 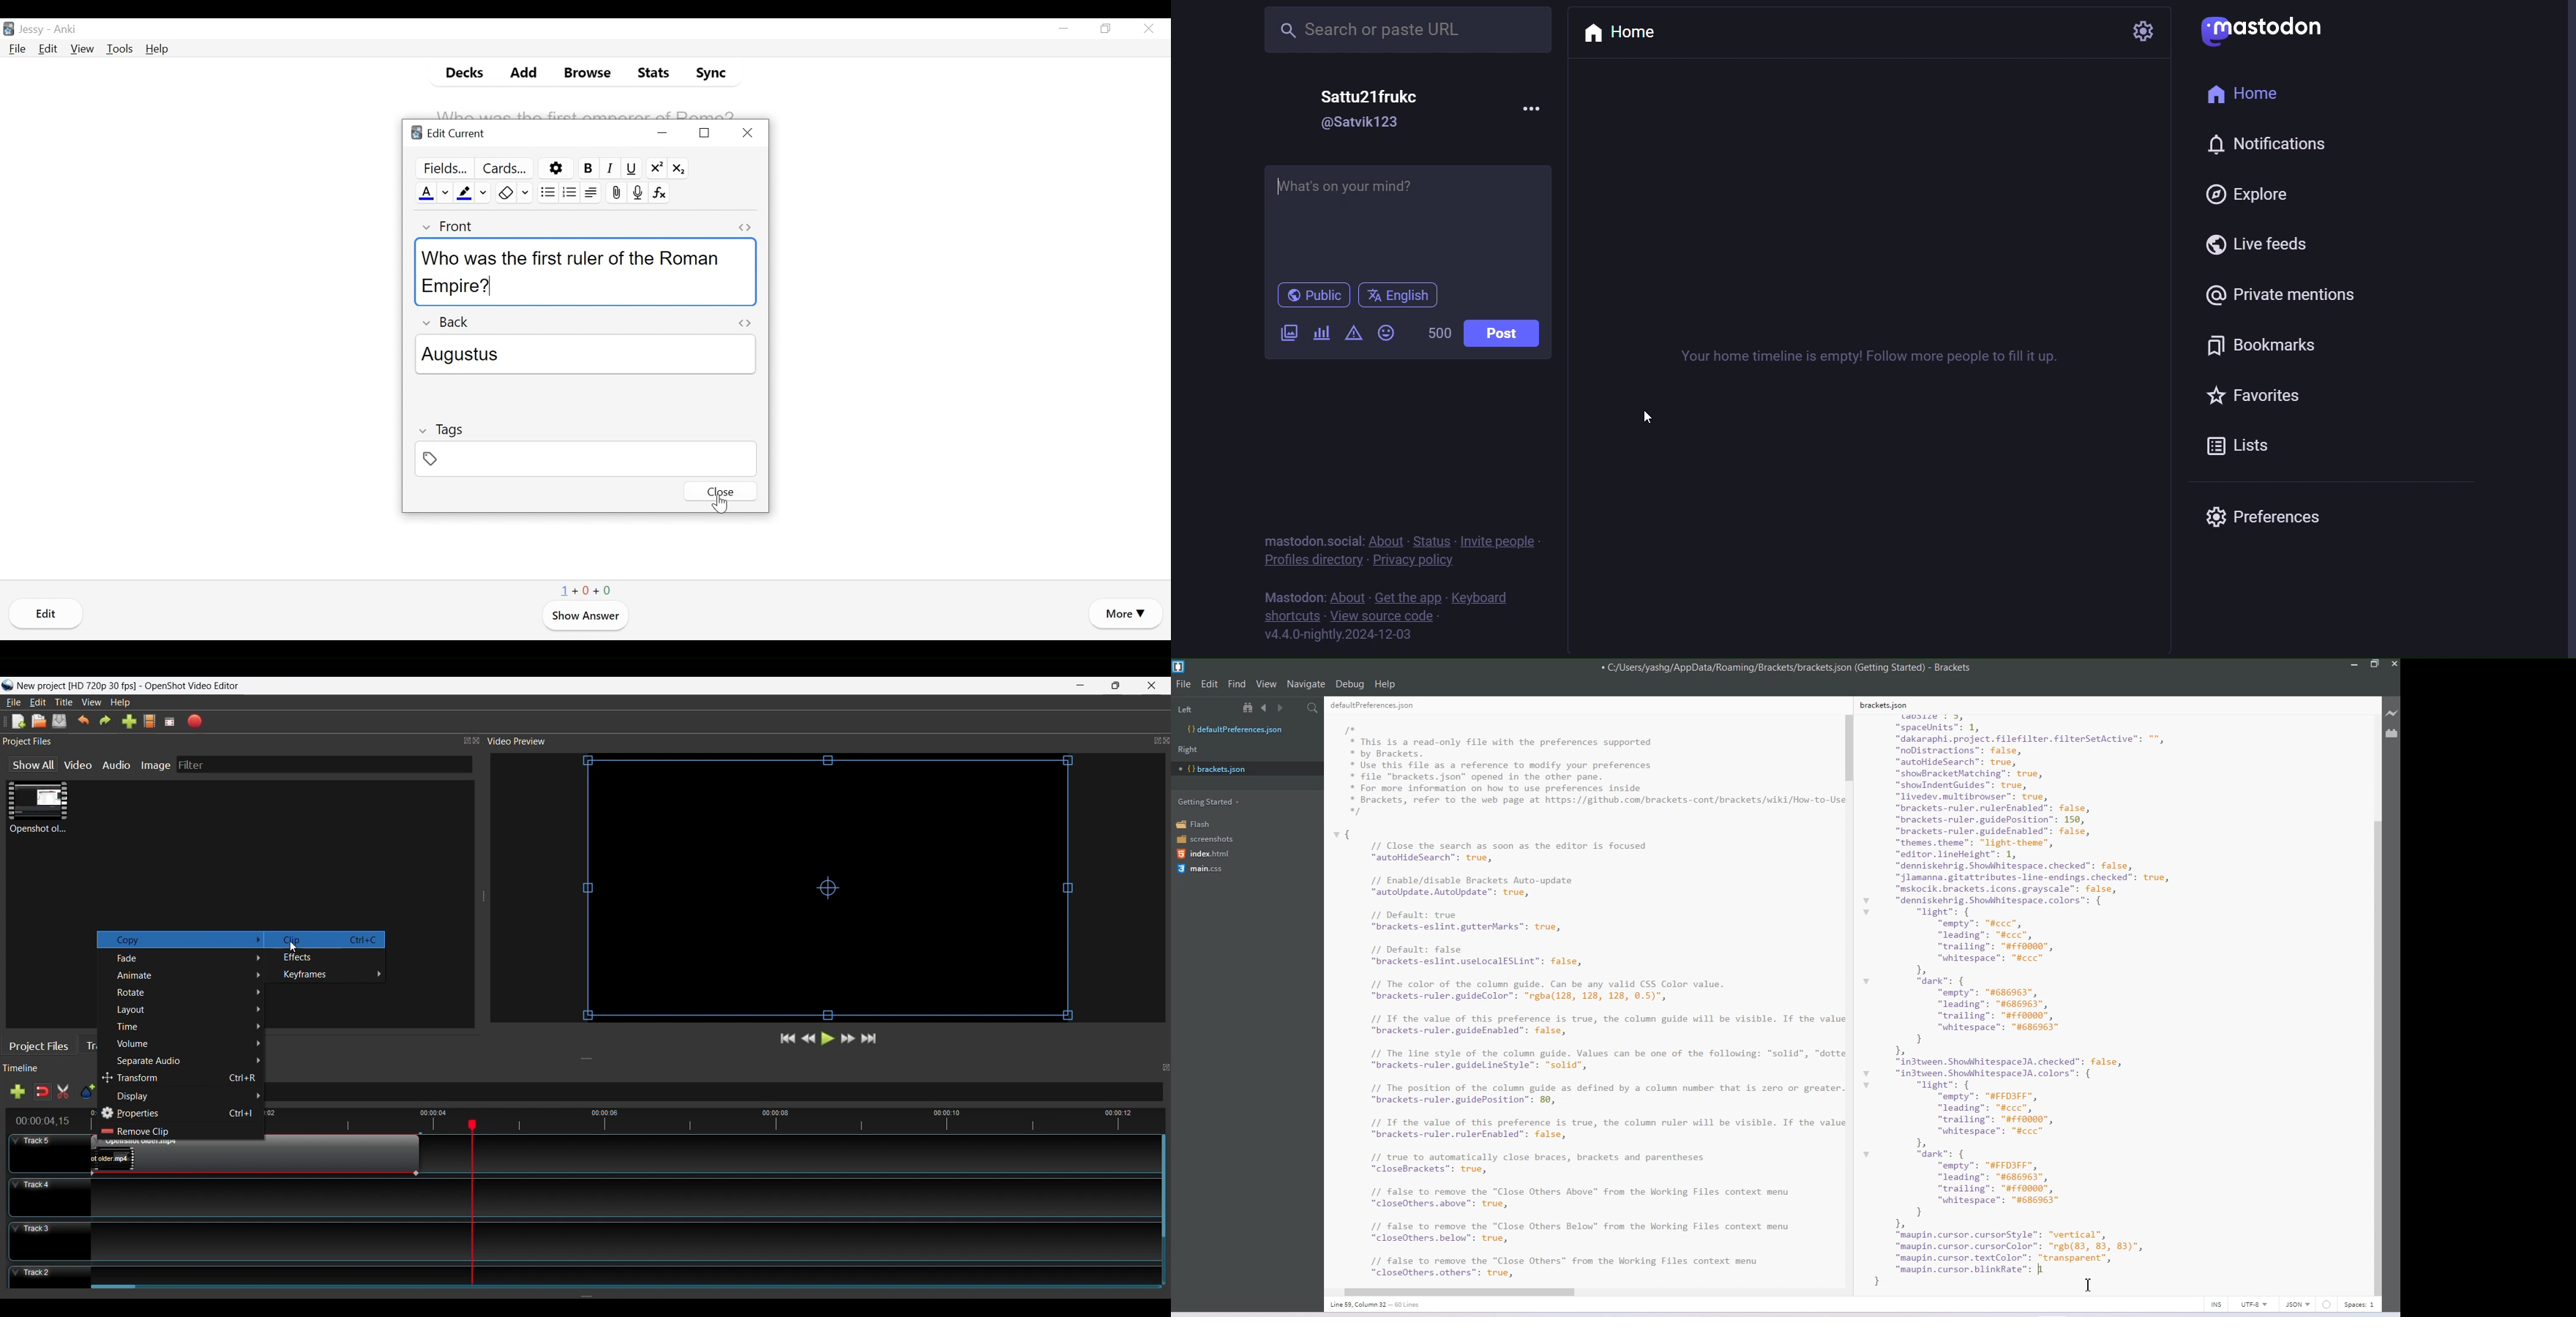 What do you see at coordinates (442, 167) in the screenshot?
I see `Preview Field` at bounding box center [442, 167].